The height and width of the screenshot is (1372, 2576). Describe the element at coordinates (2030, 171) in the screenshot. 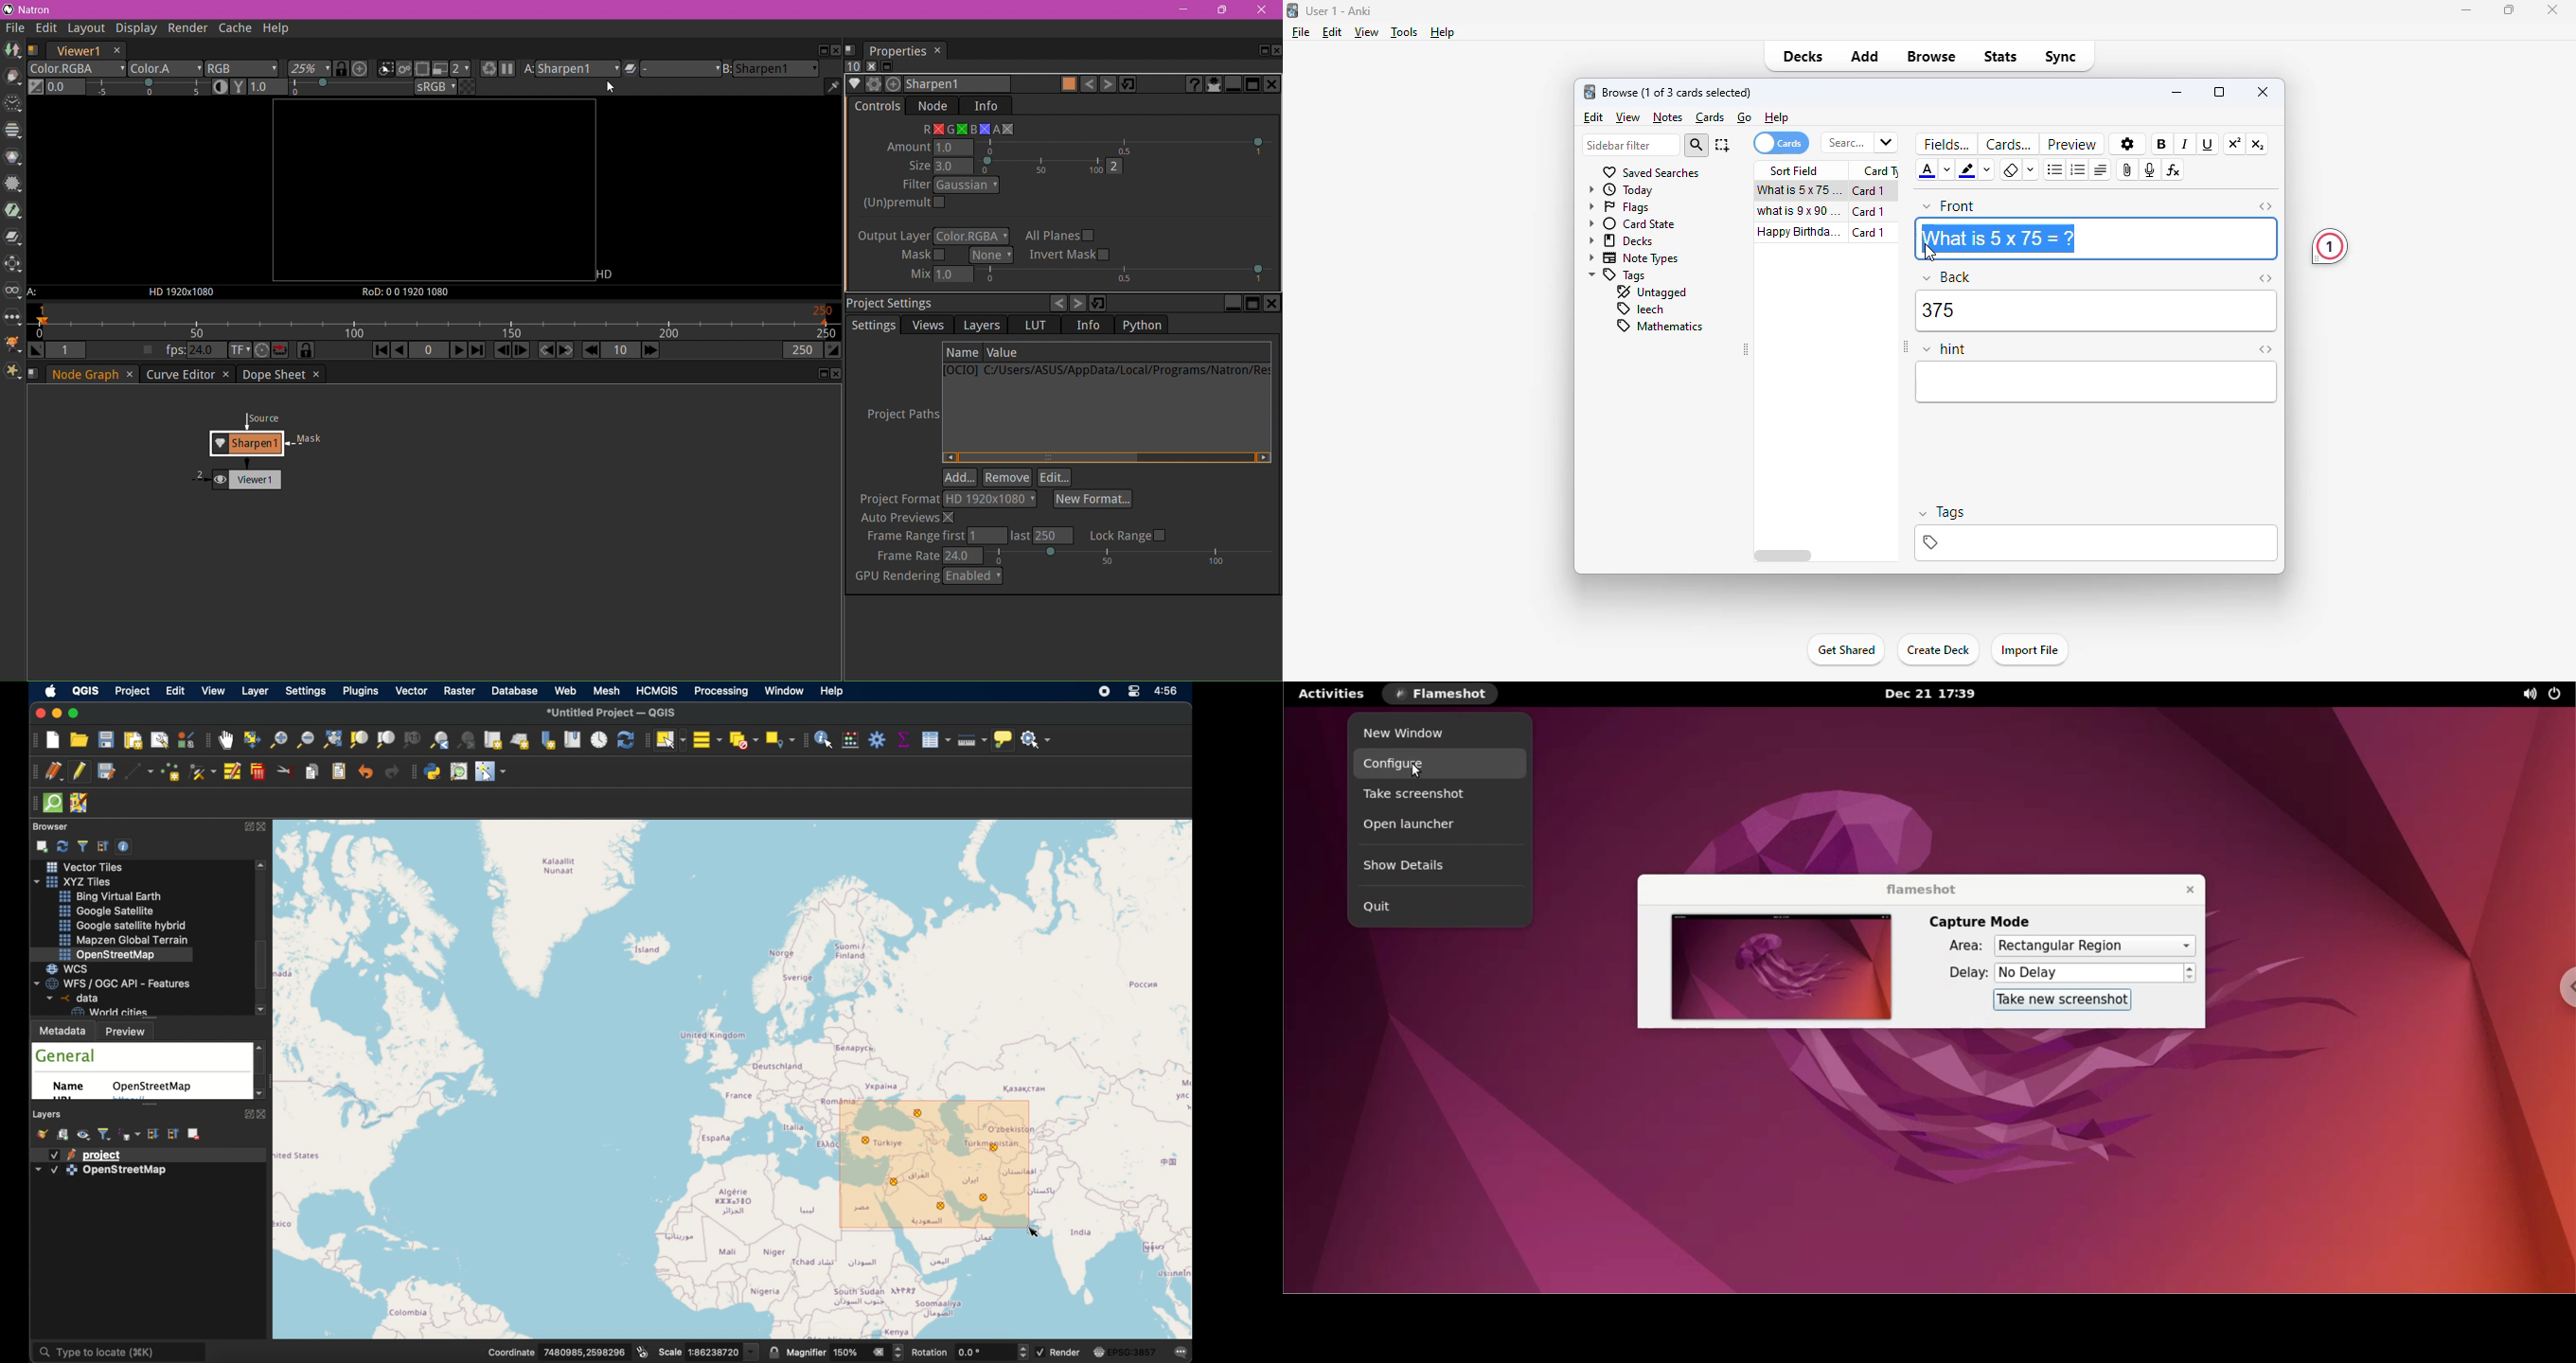

I see `select formatting to remove` at that location.